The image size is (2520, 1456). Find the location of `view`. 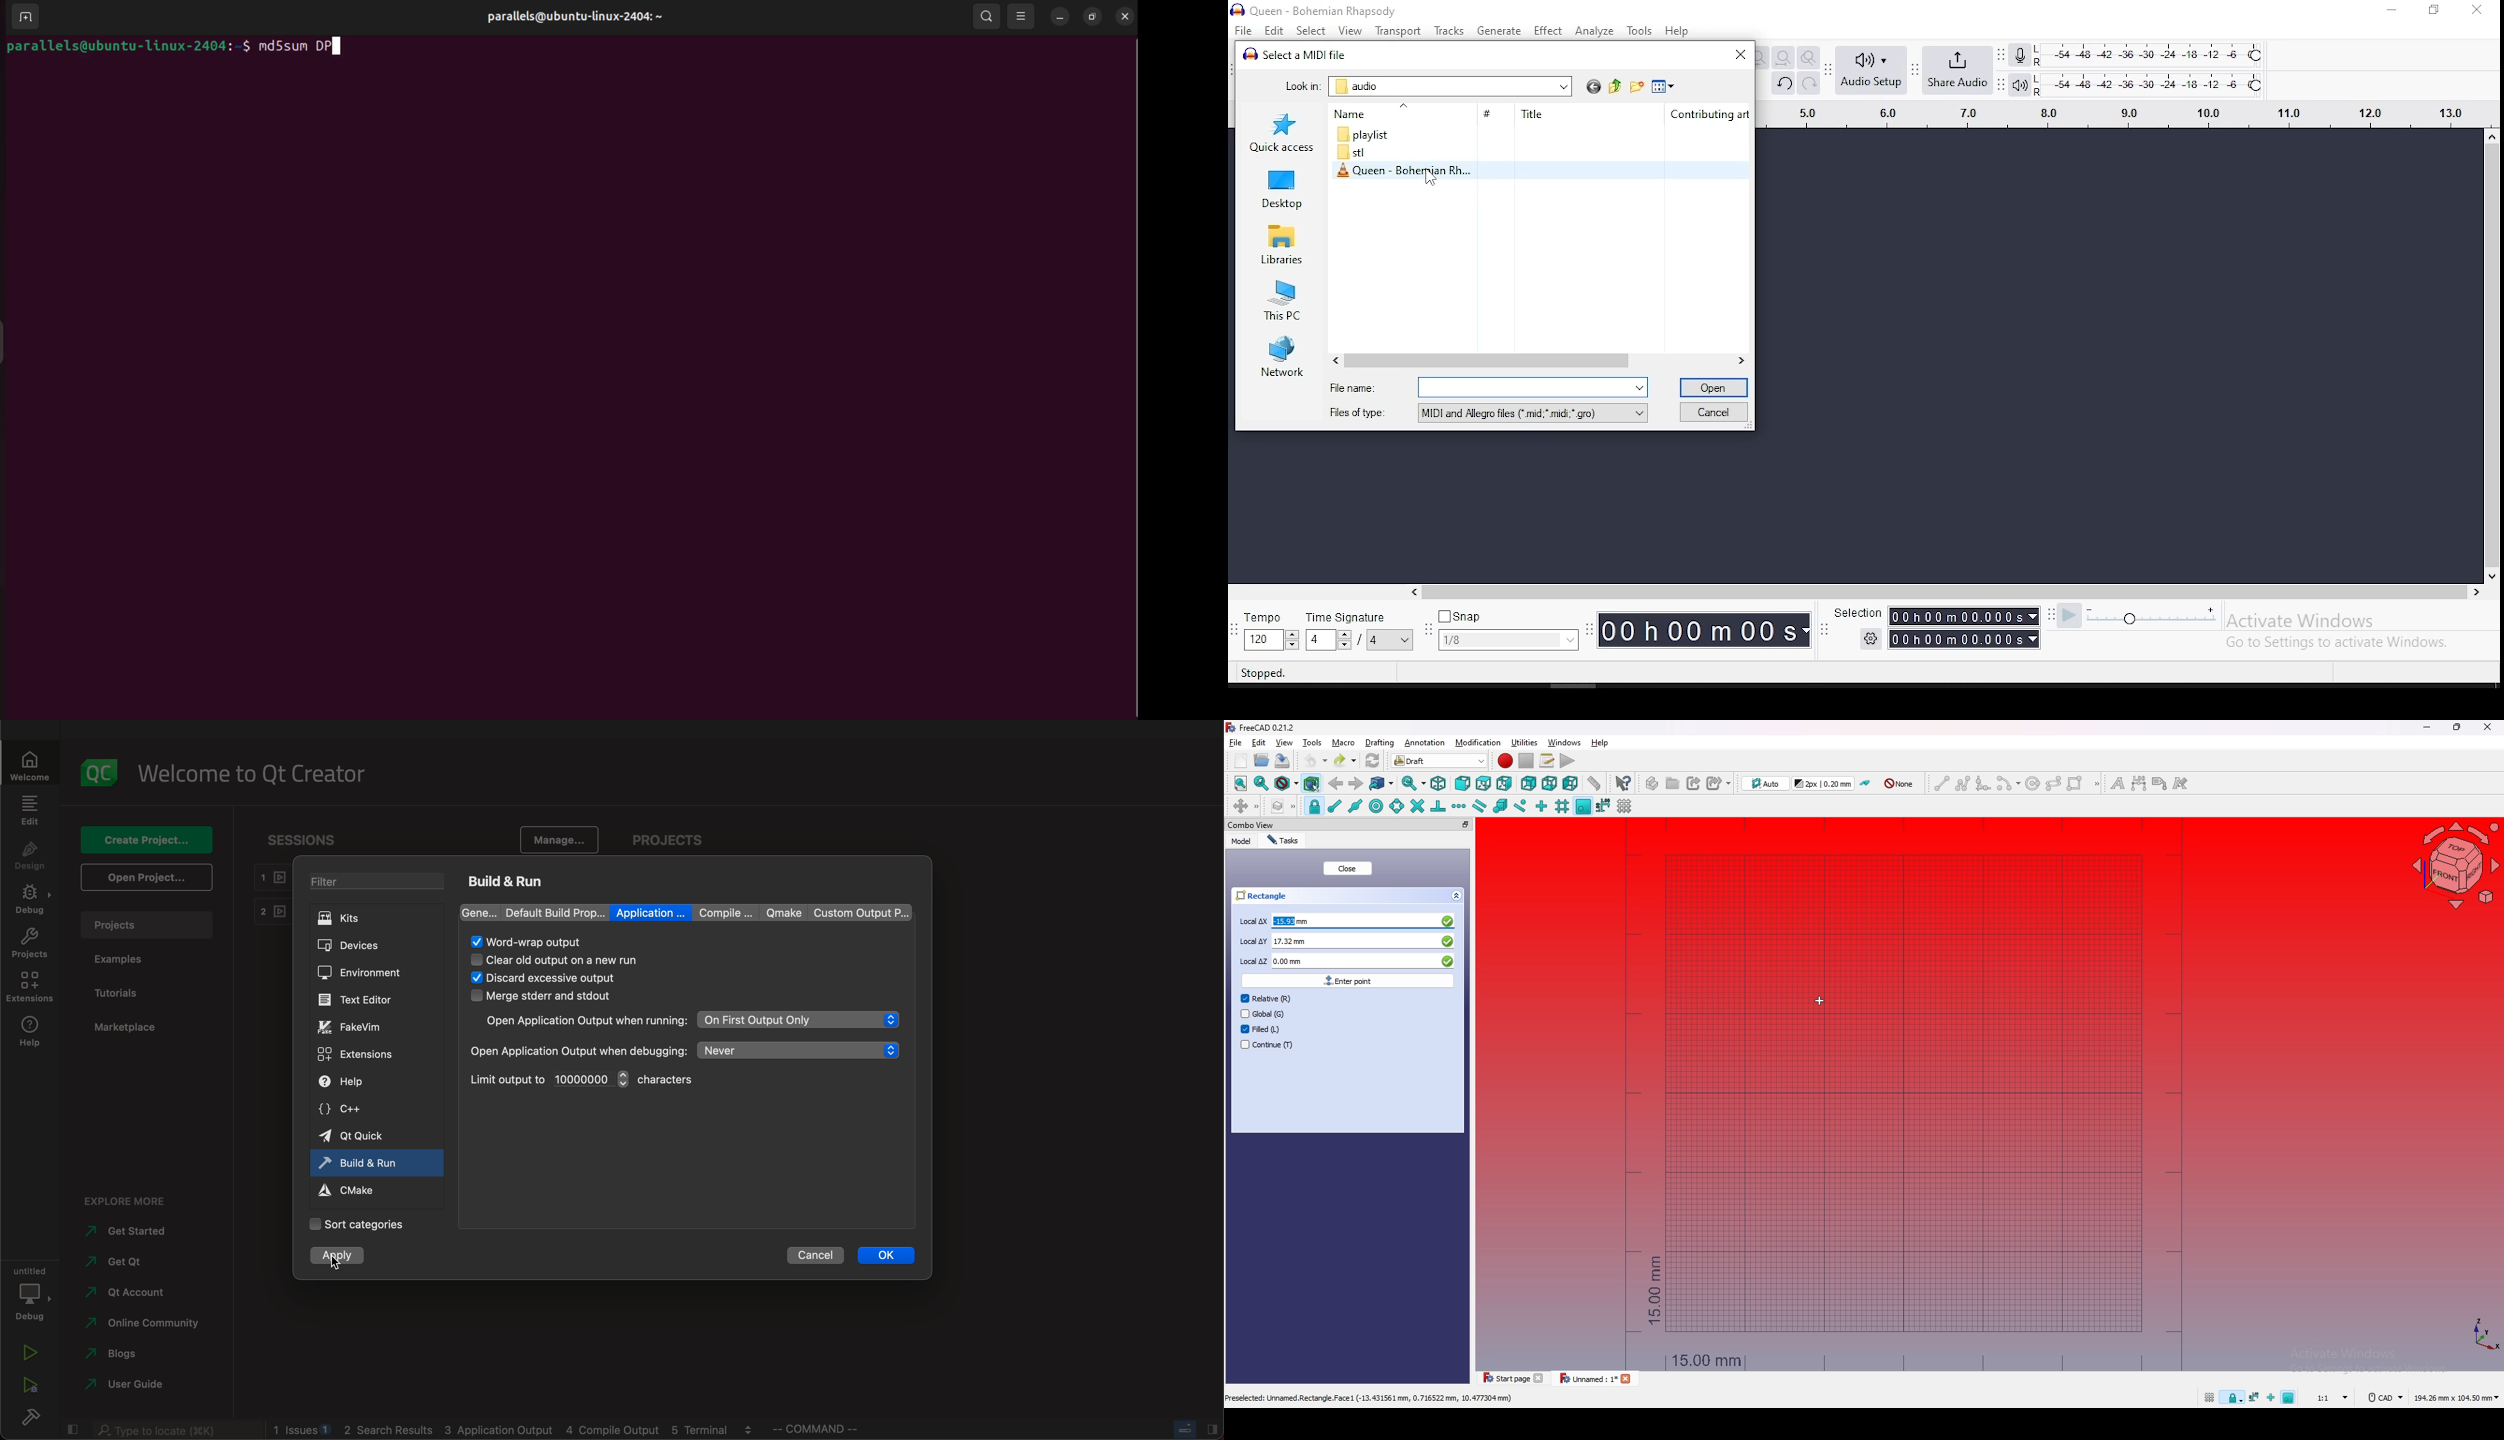

view is located at coordinates (1284, 743).